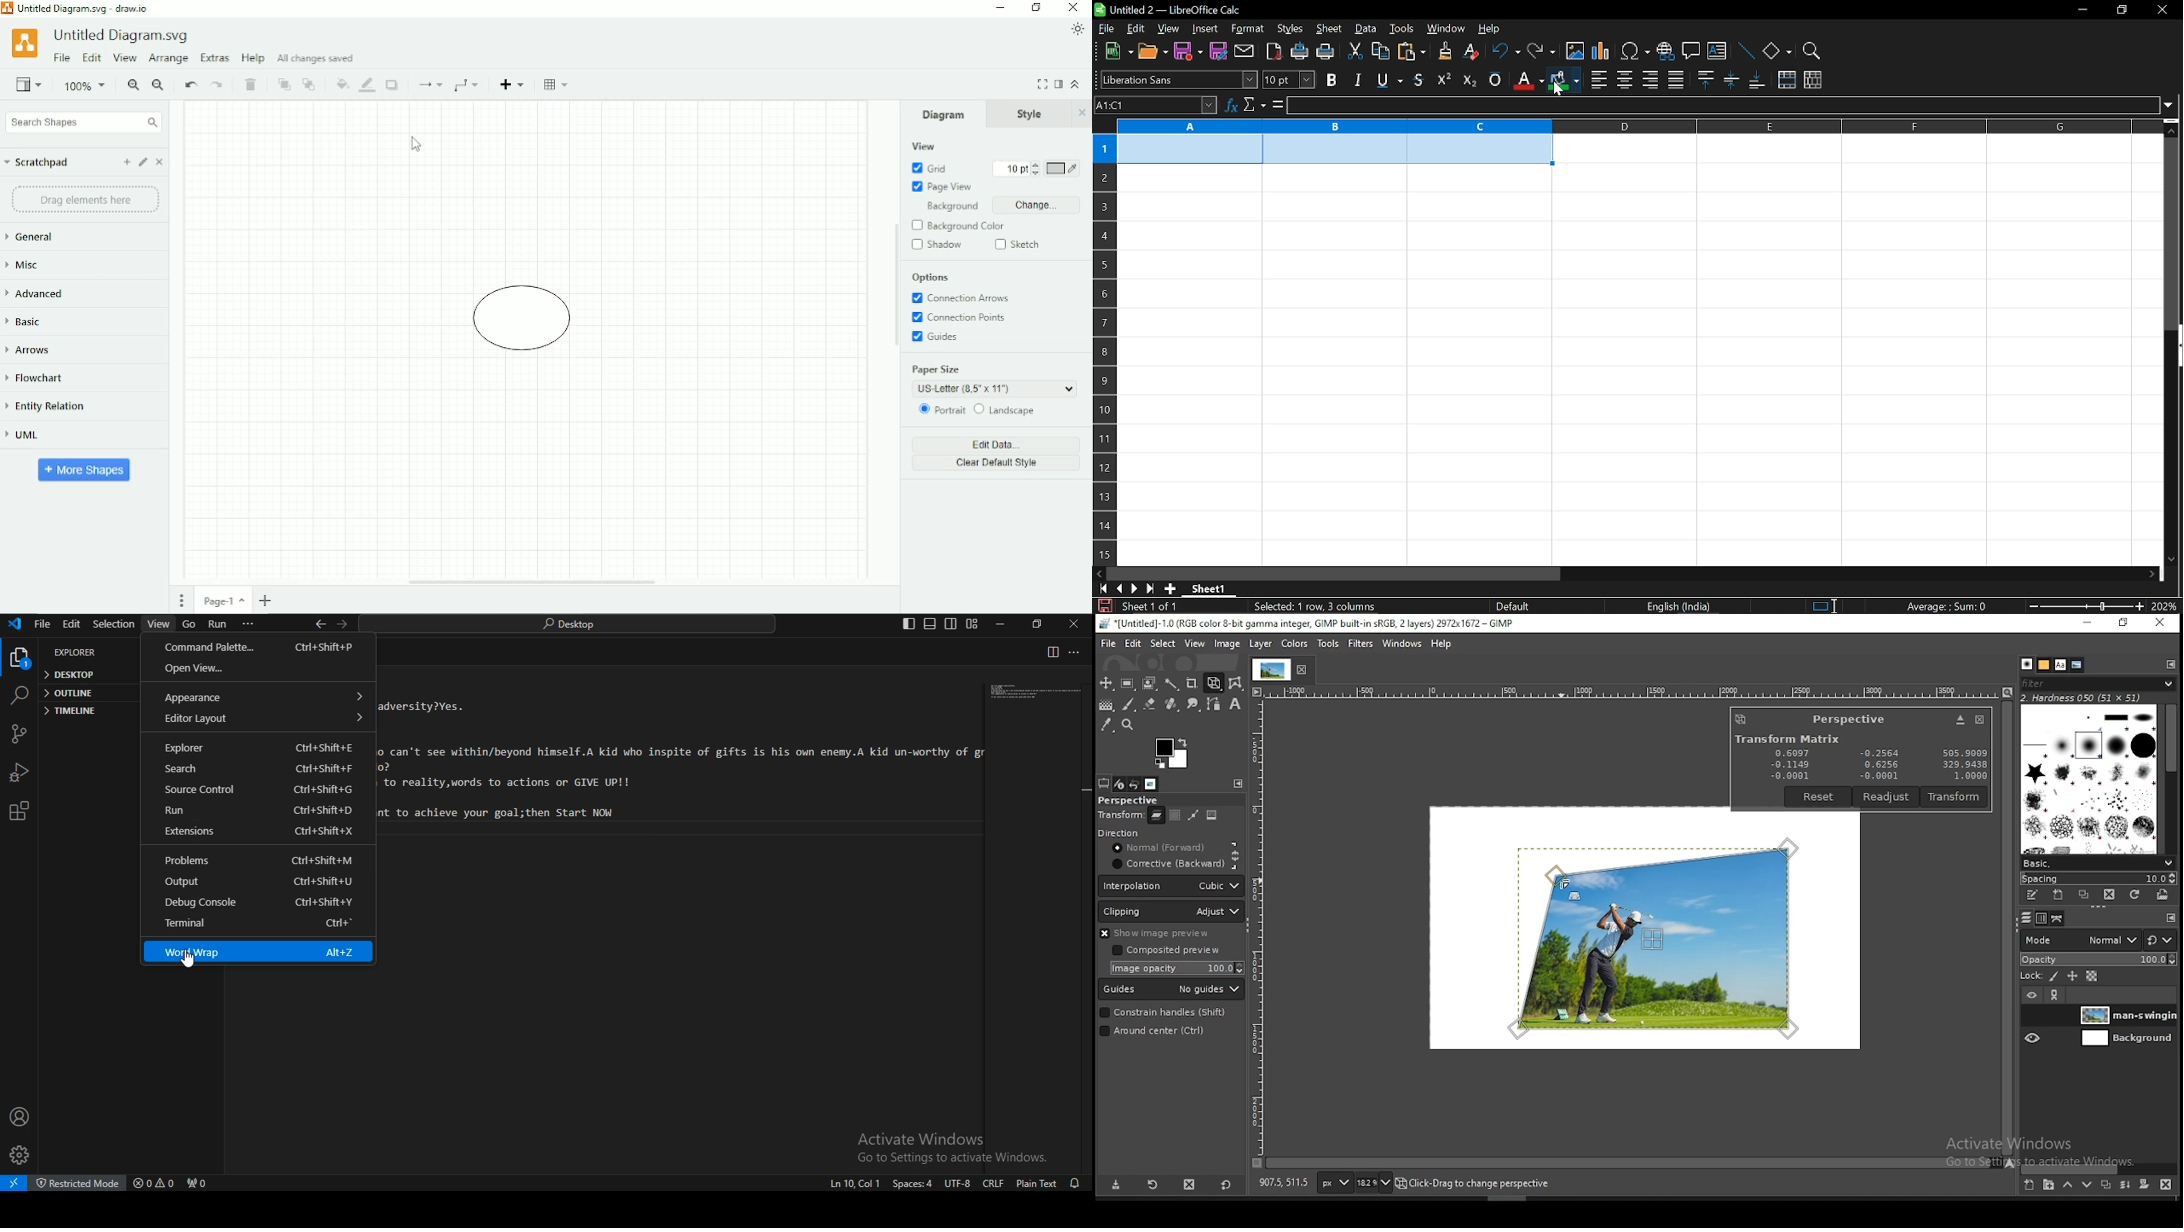  I want to click on More Shapes, so click(85, 469).